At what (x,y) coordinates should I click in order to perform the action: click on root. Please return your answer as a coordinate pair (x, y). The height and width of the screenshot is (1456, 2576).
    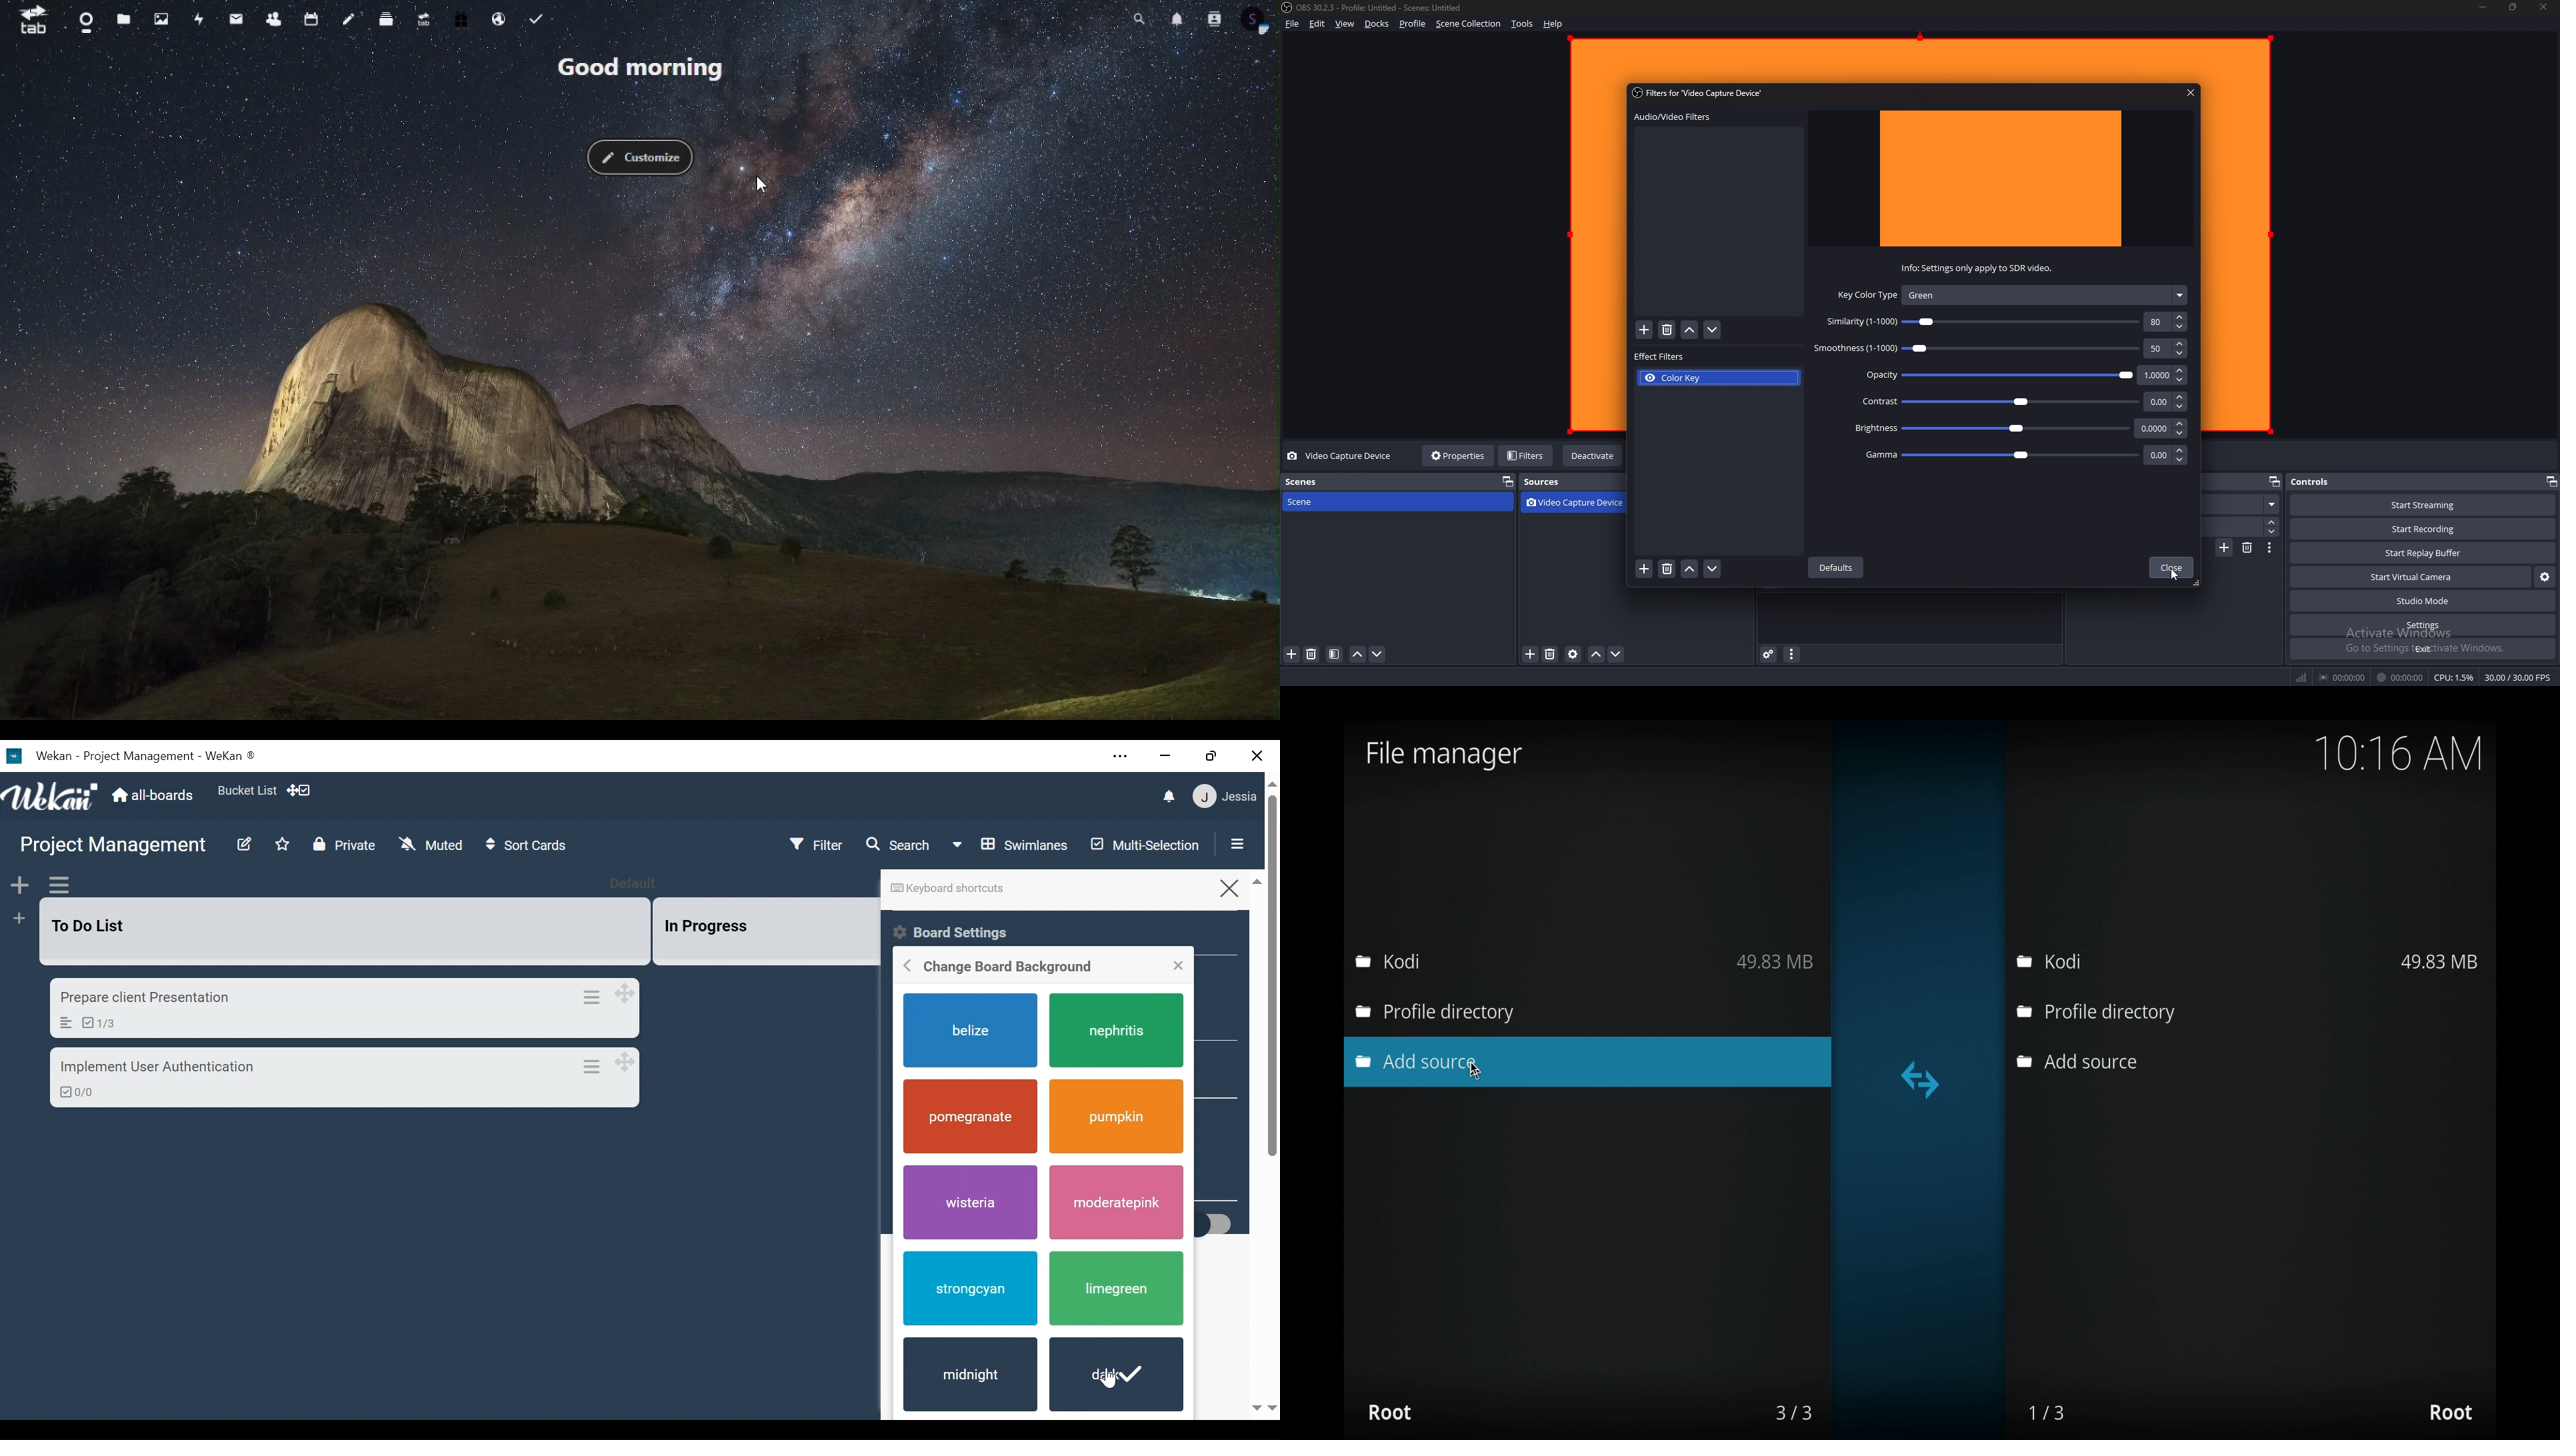
    Looking at the image, I should click on (1389, 1412).